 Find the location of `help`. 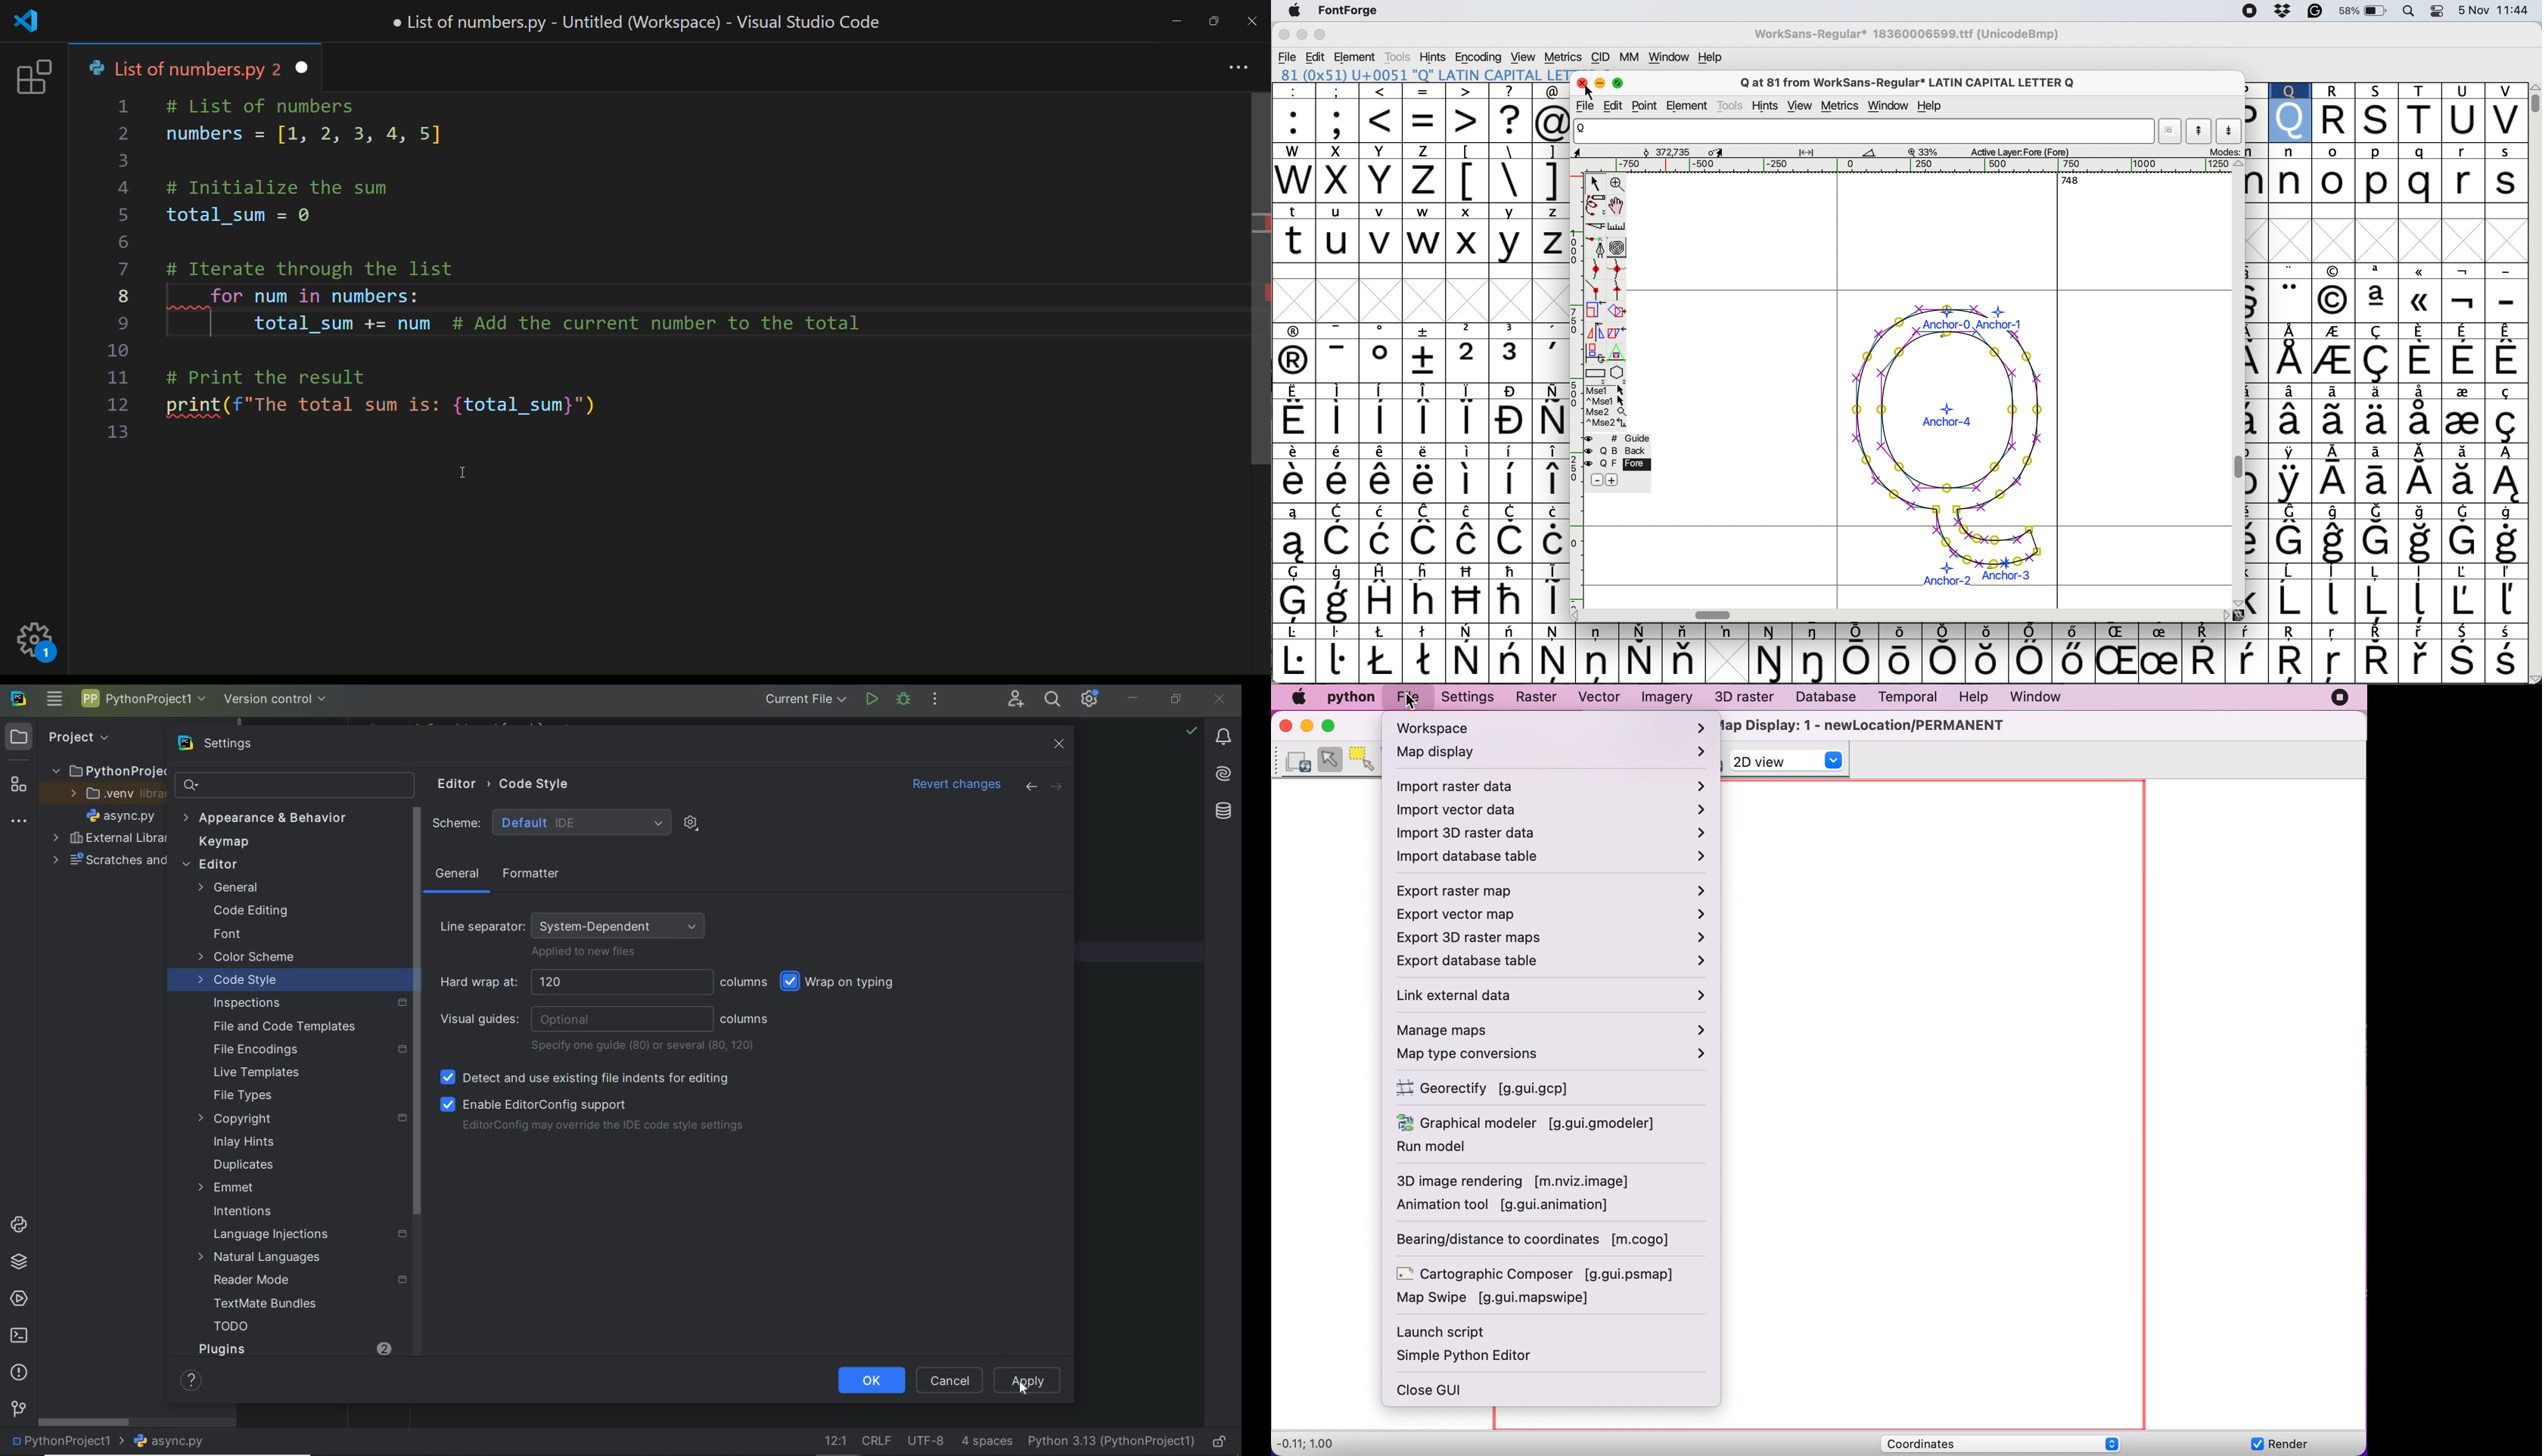

help is located at coordinates (1931, 106).